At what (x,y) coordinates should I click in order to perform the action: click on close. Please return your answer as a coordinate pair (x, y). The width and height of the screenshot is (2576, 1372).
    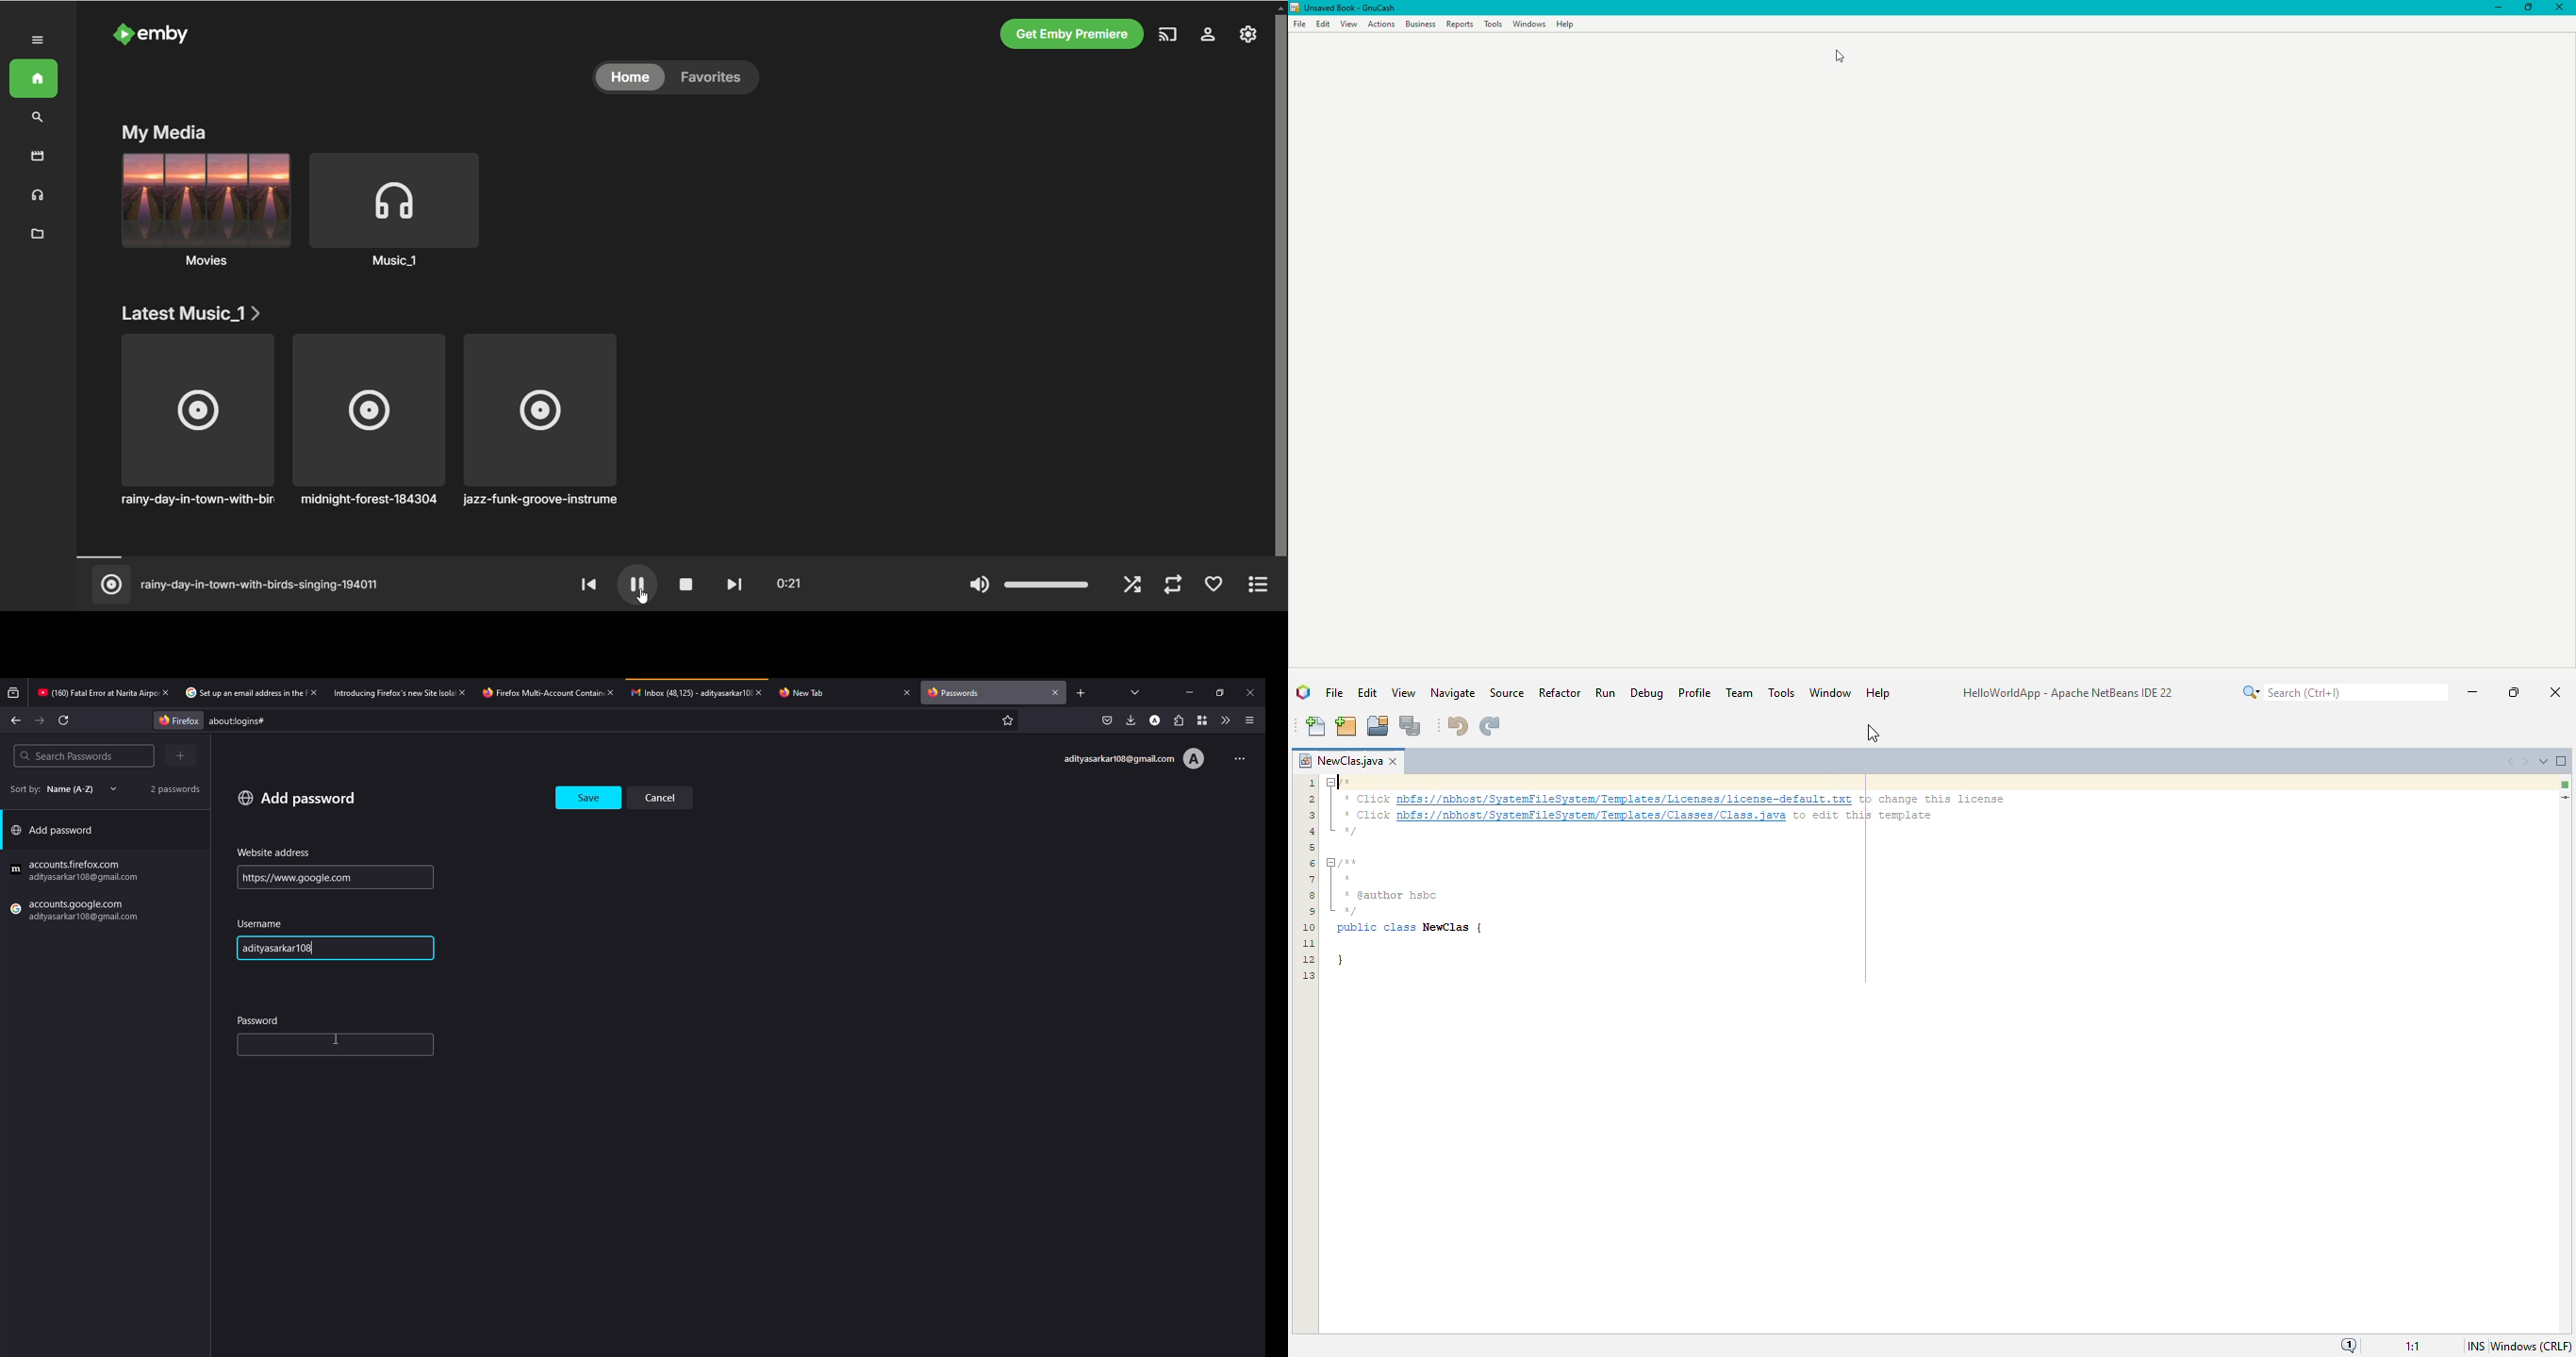
    Looking at the image, I should click on (1056, 691).